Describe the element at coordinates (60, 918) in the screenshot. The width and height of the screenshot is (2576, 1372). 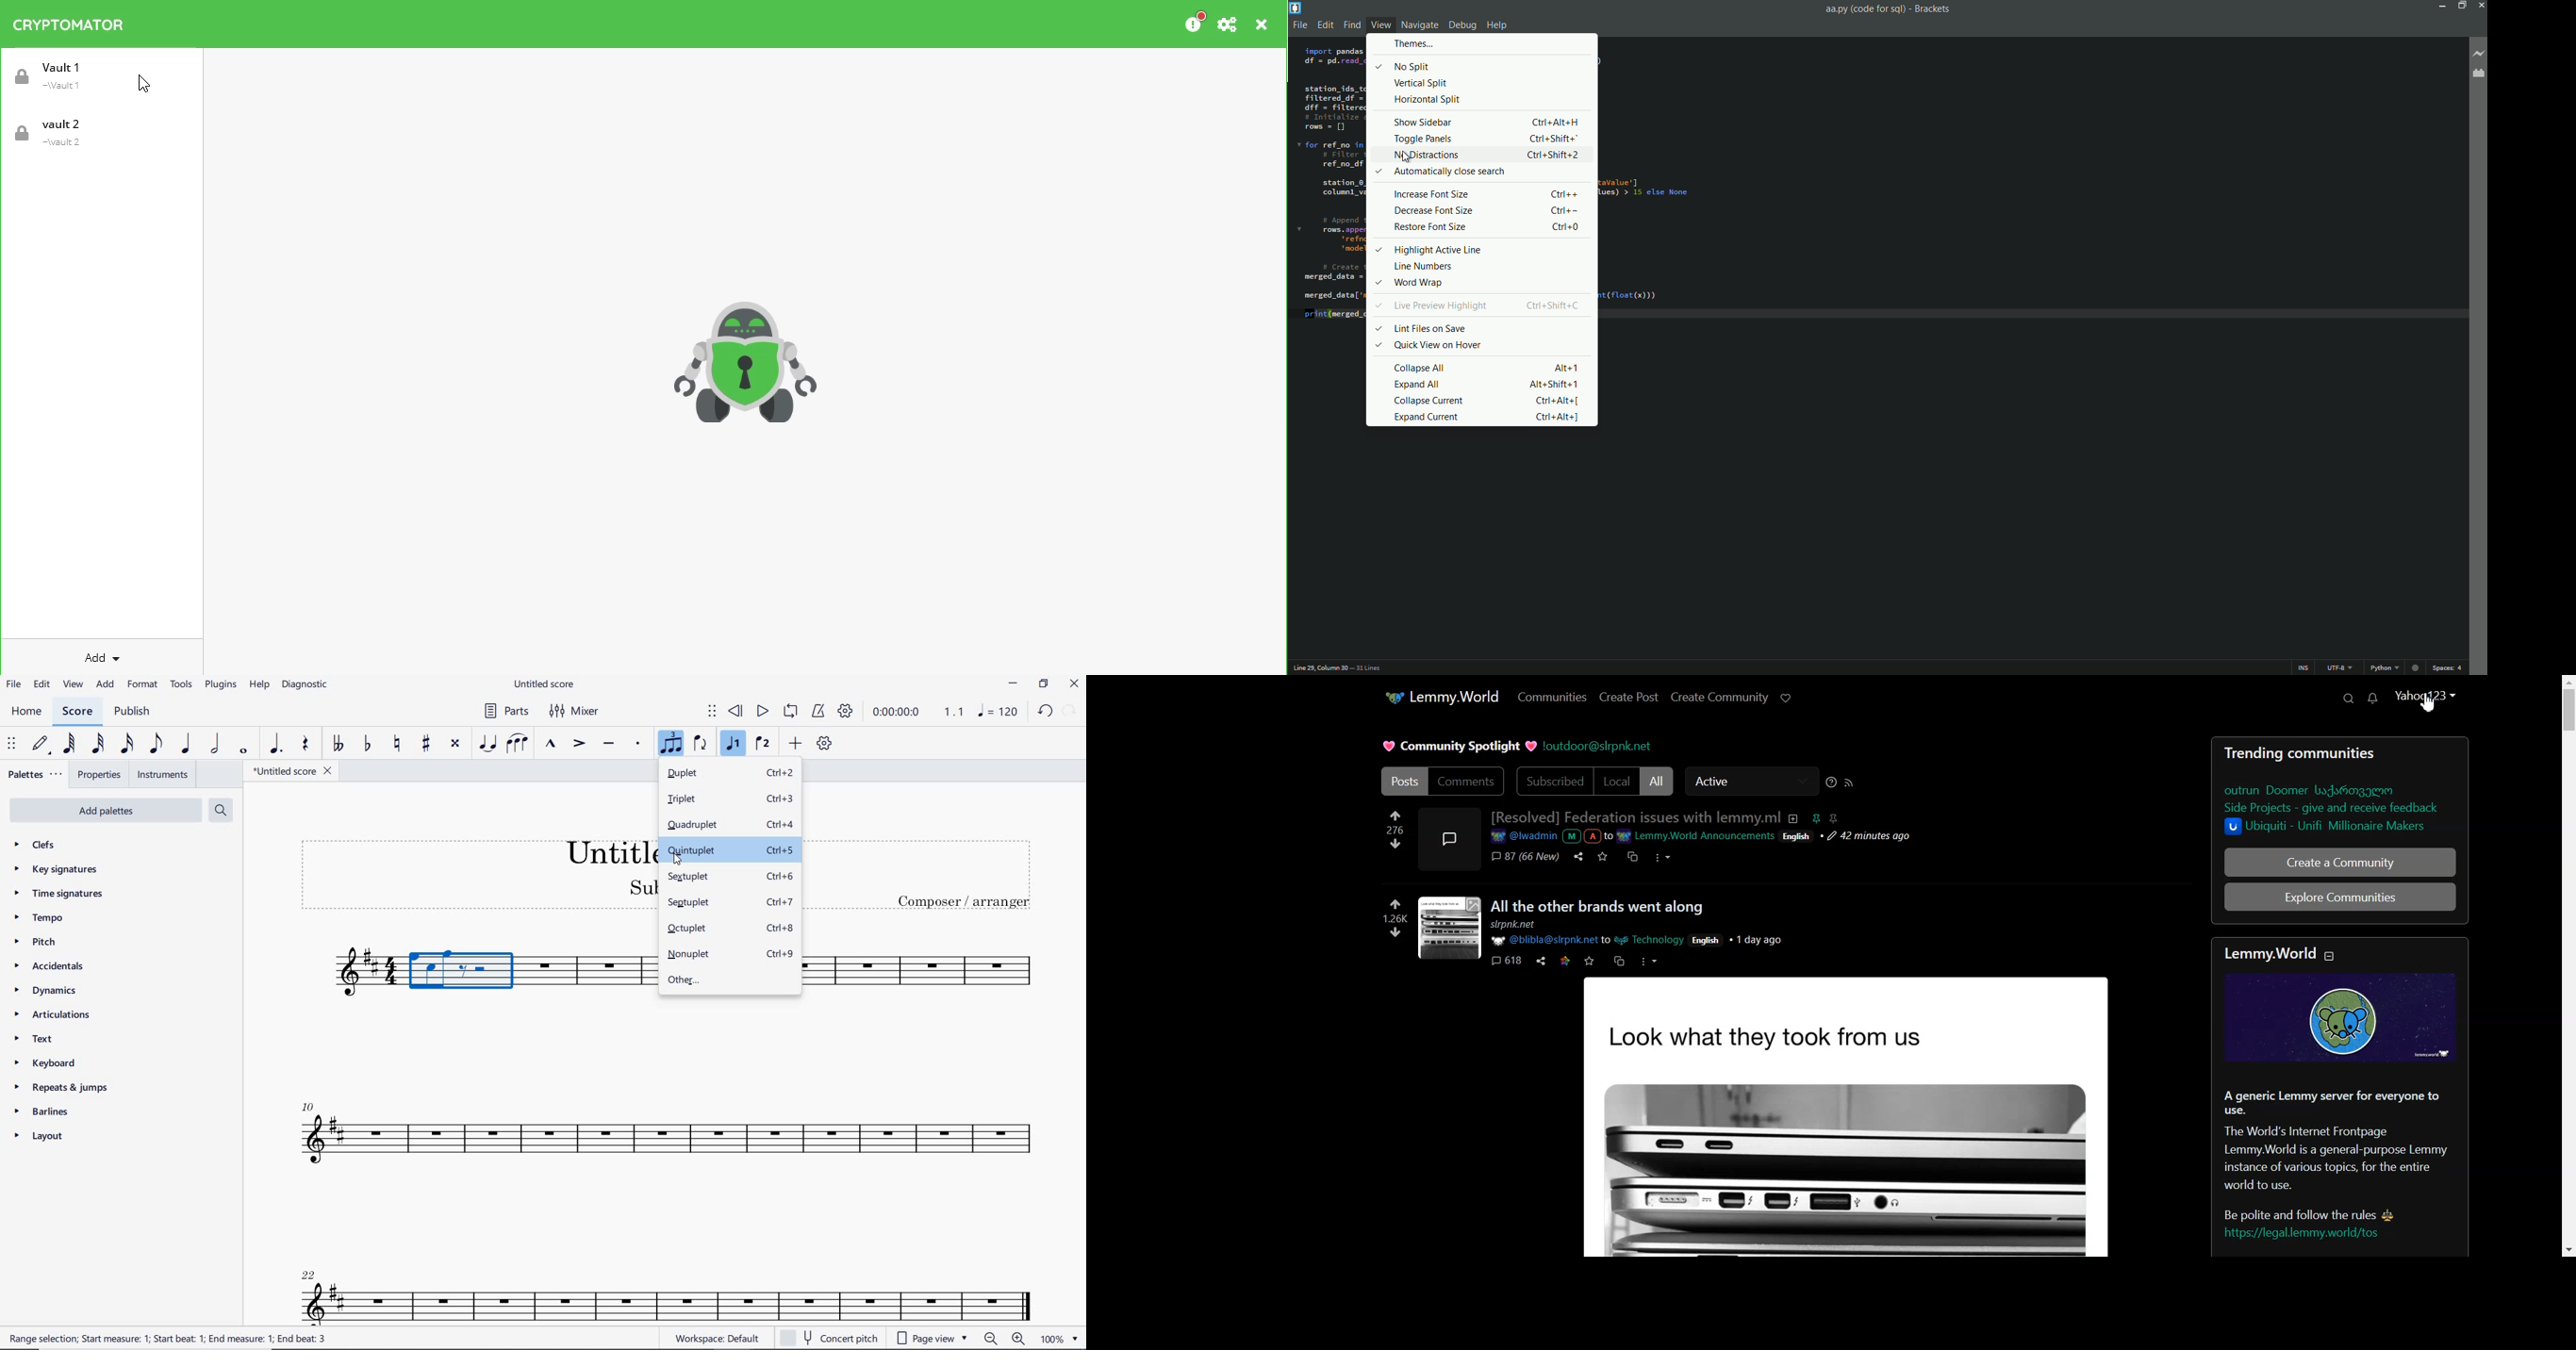
I see `TEMPO` at that location.